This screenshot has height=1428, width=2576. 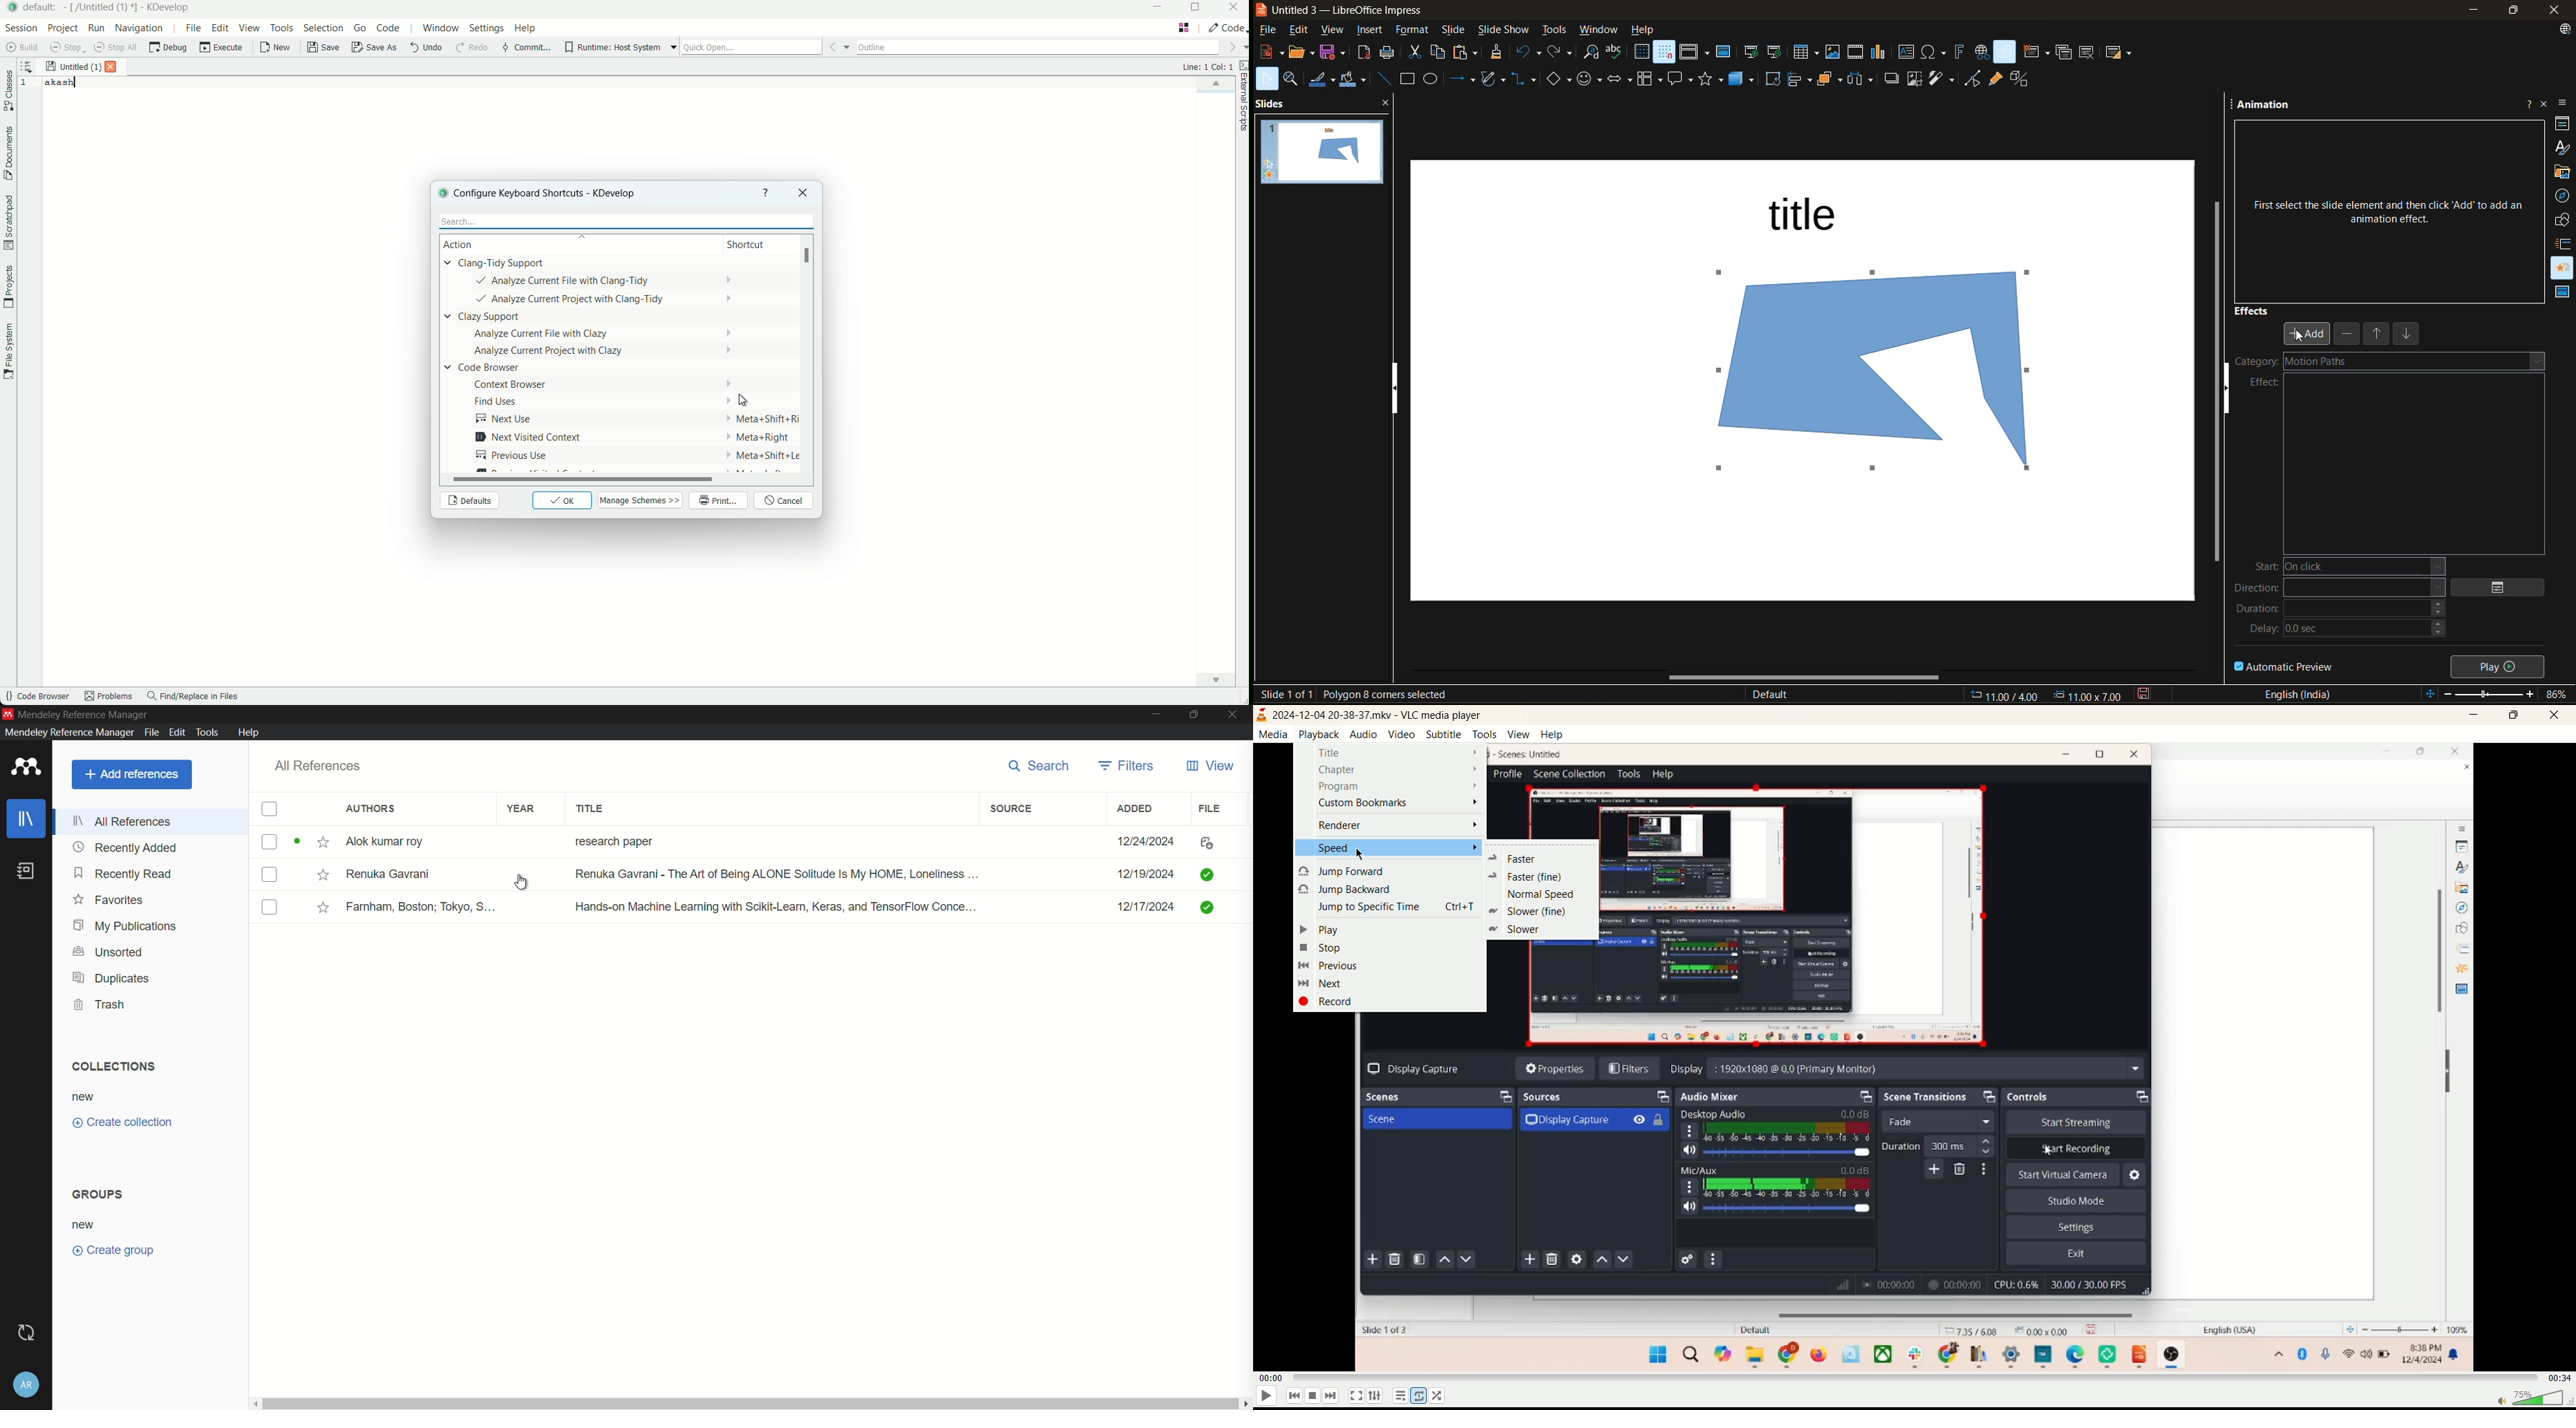 I want to click on help menu, so click(x=527, y=29).